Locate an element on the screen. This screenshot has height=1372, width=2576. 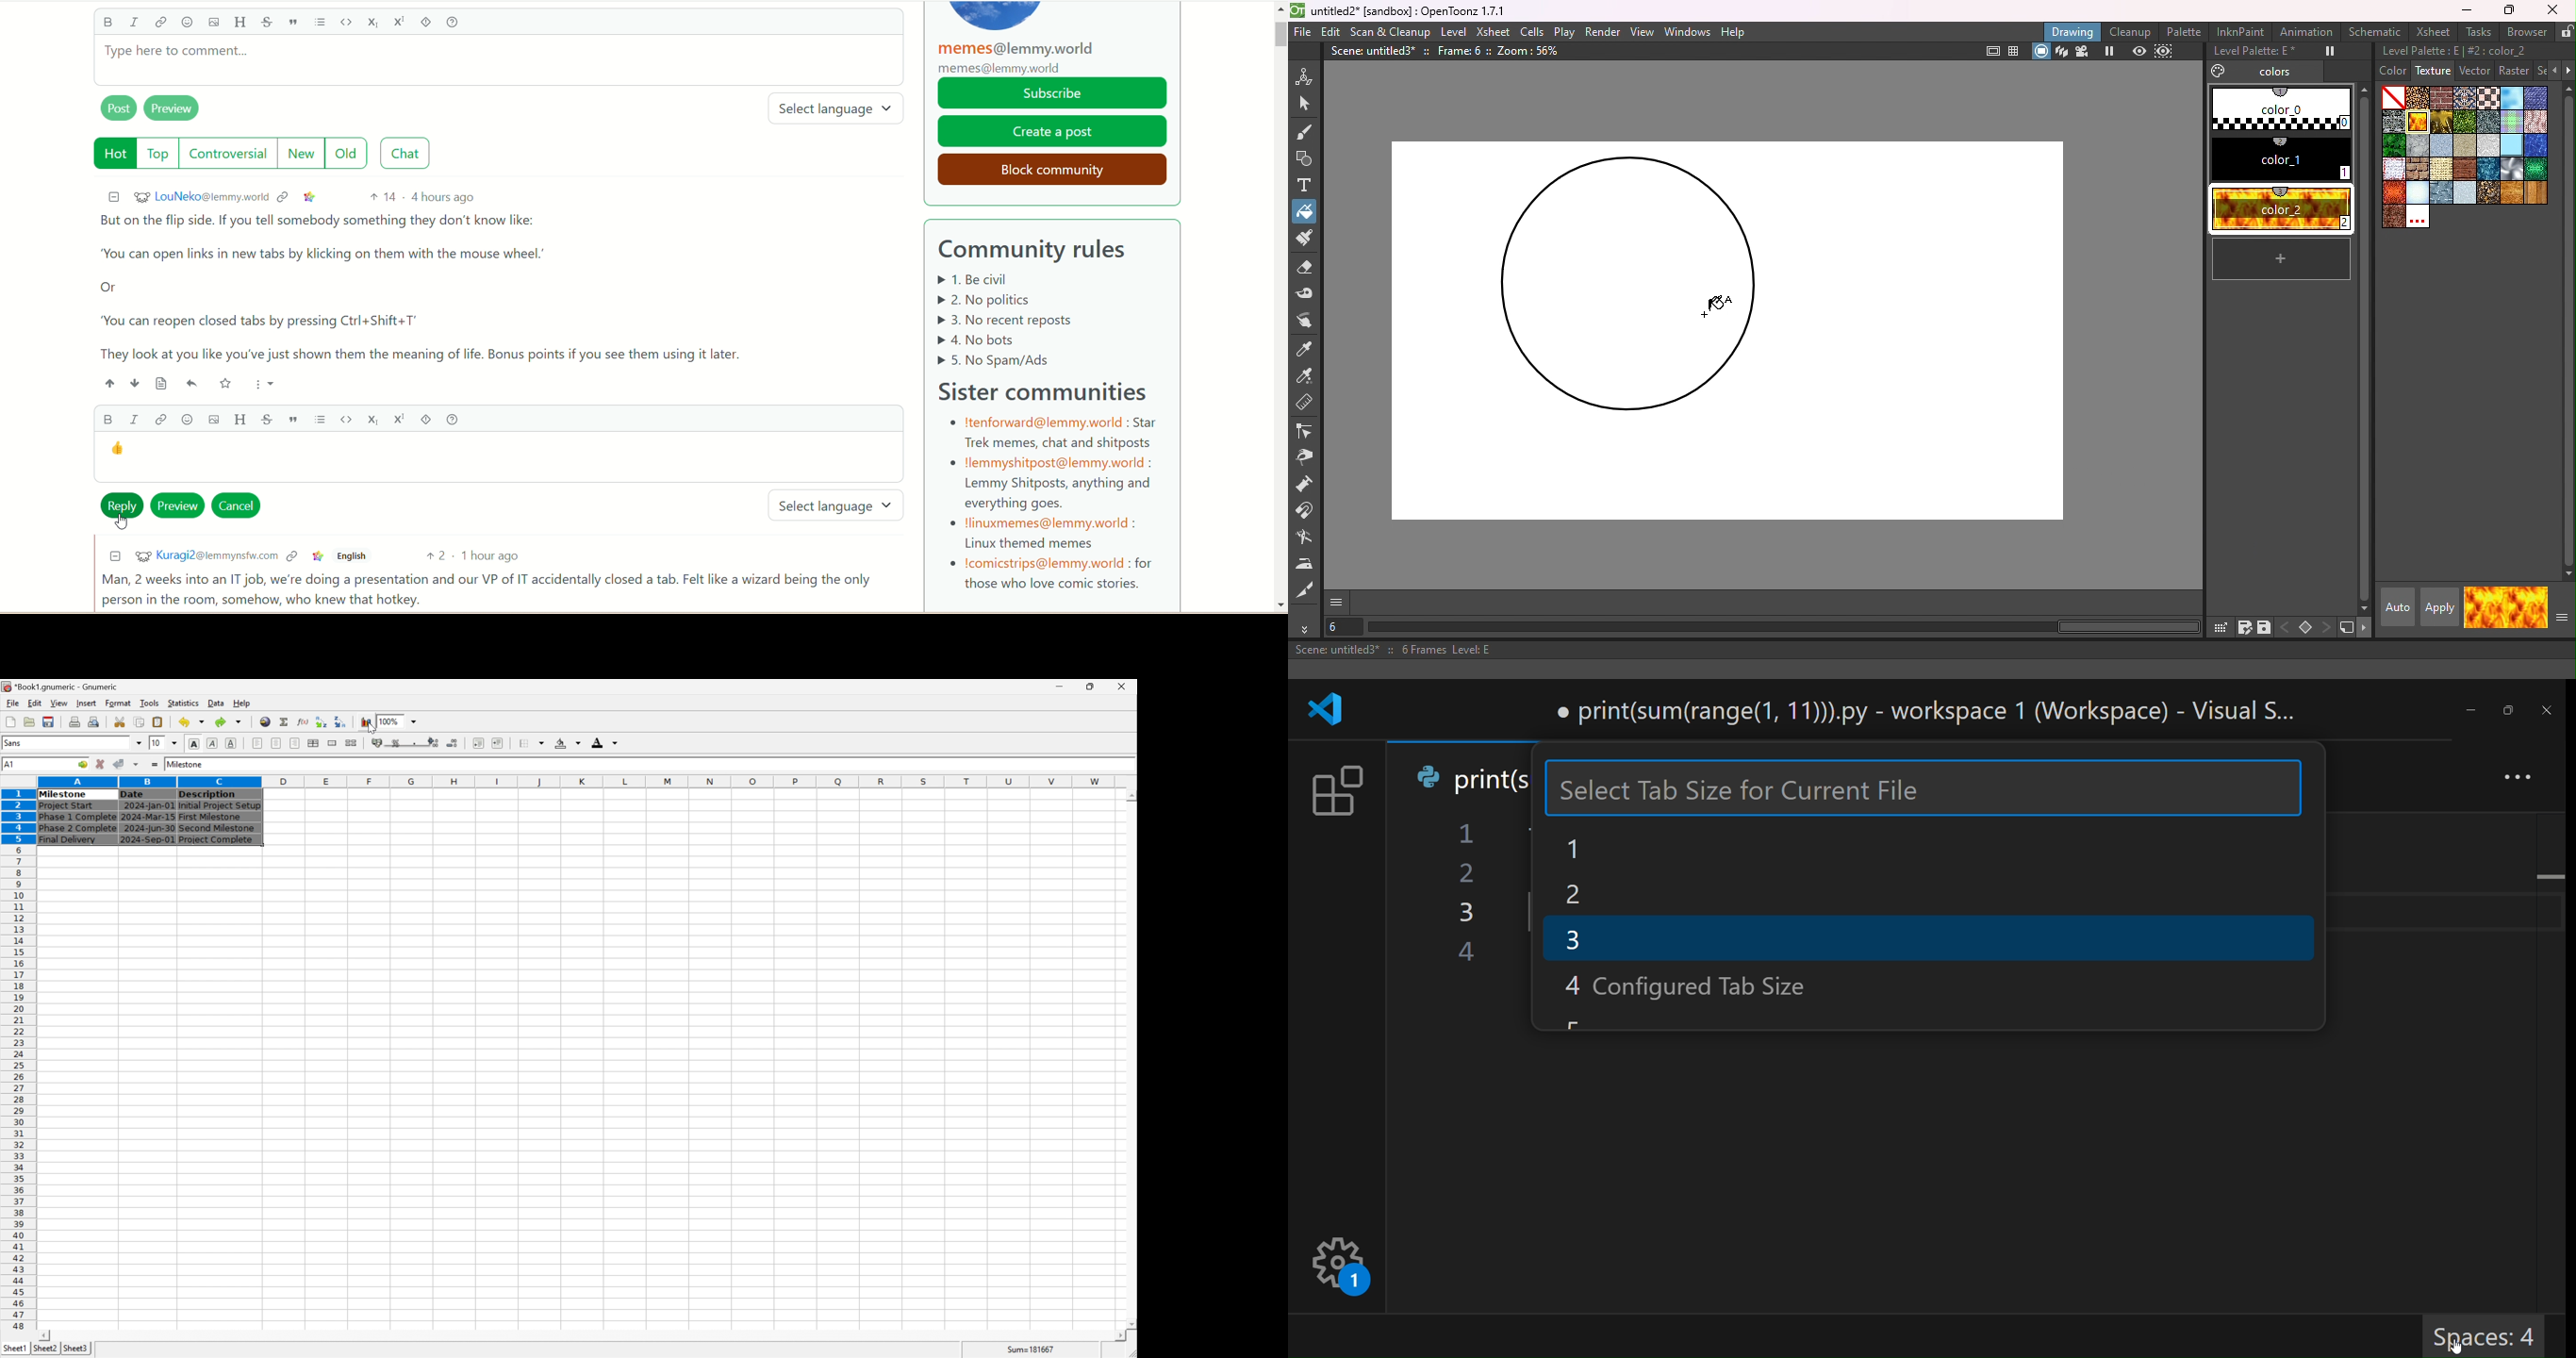
vertical scroll bar is located at coordinates (2568, 330).